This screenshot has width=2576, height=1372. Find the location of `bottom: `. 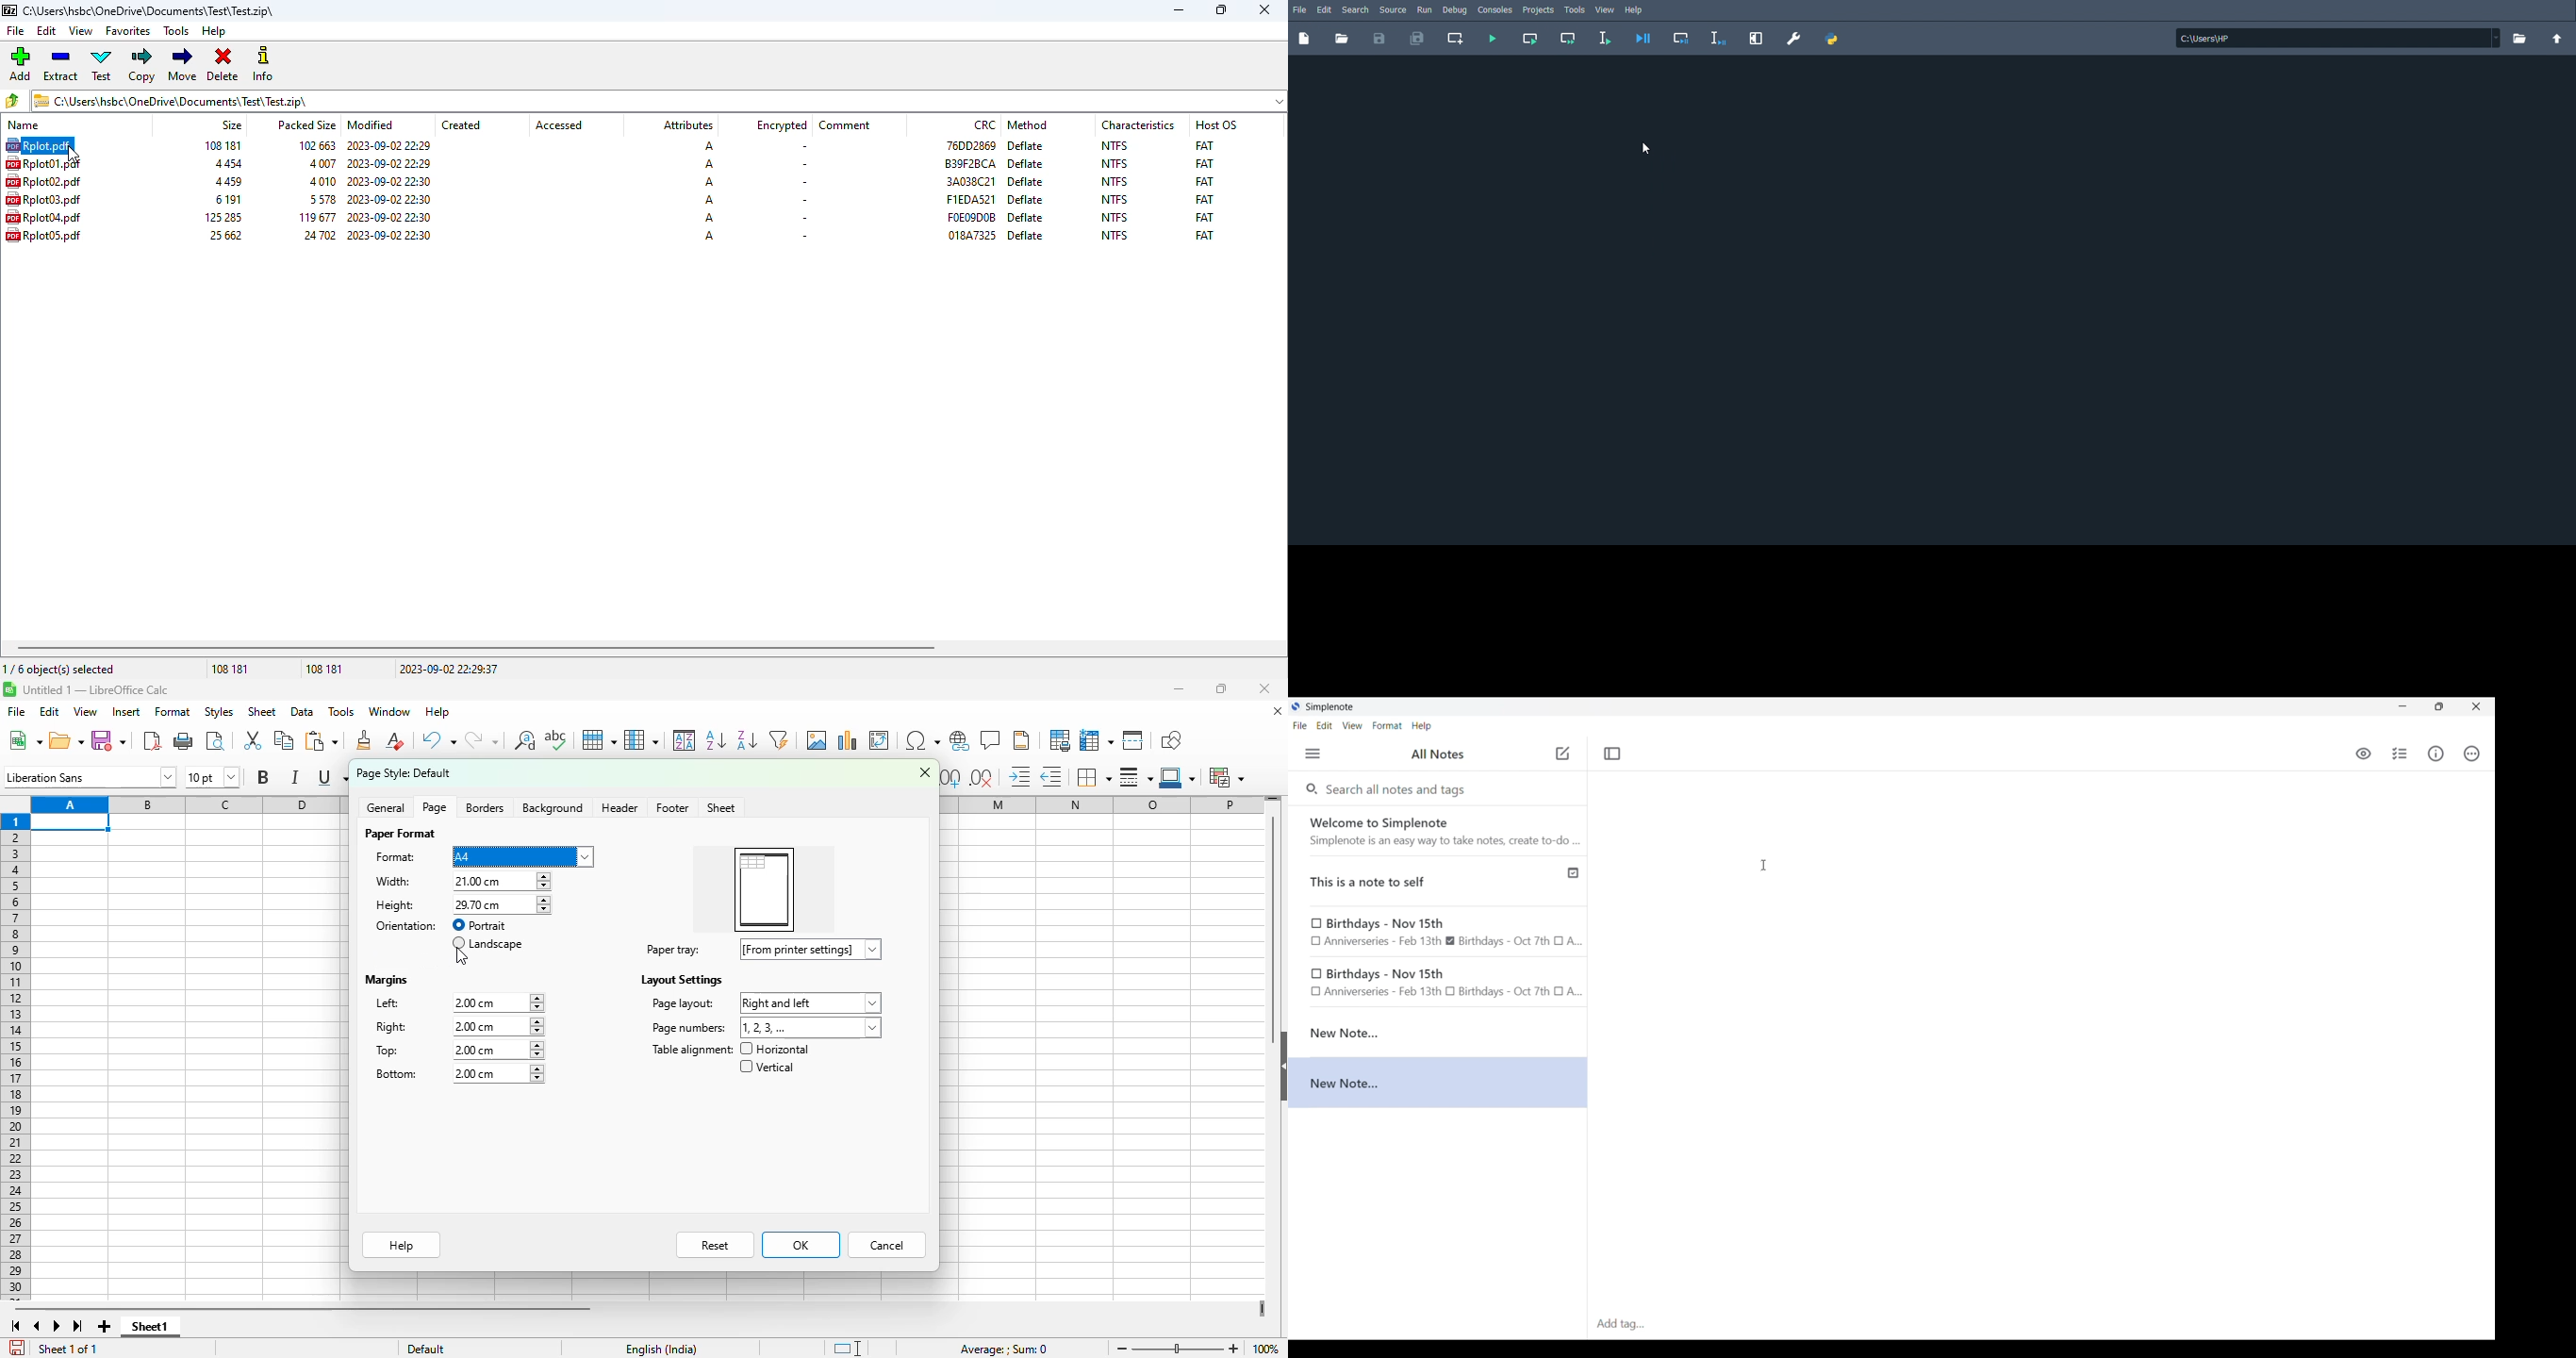

bottom:  is located at coordinates (397, 1073).